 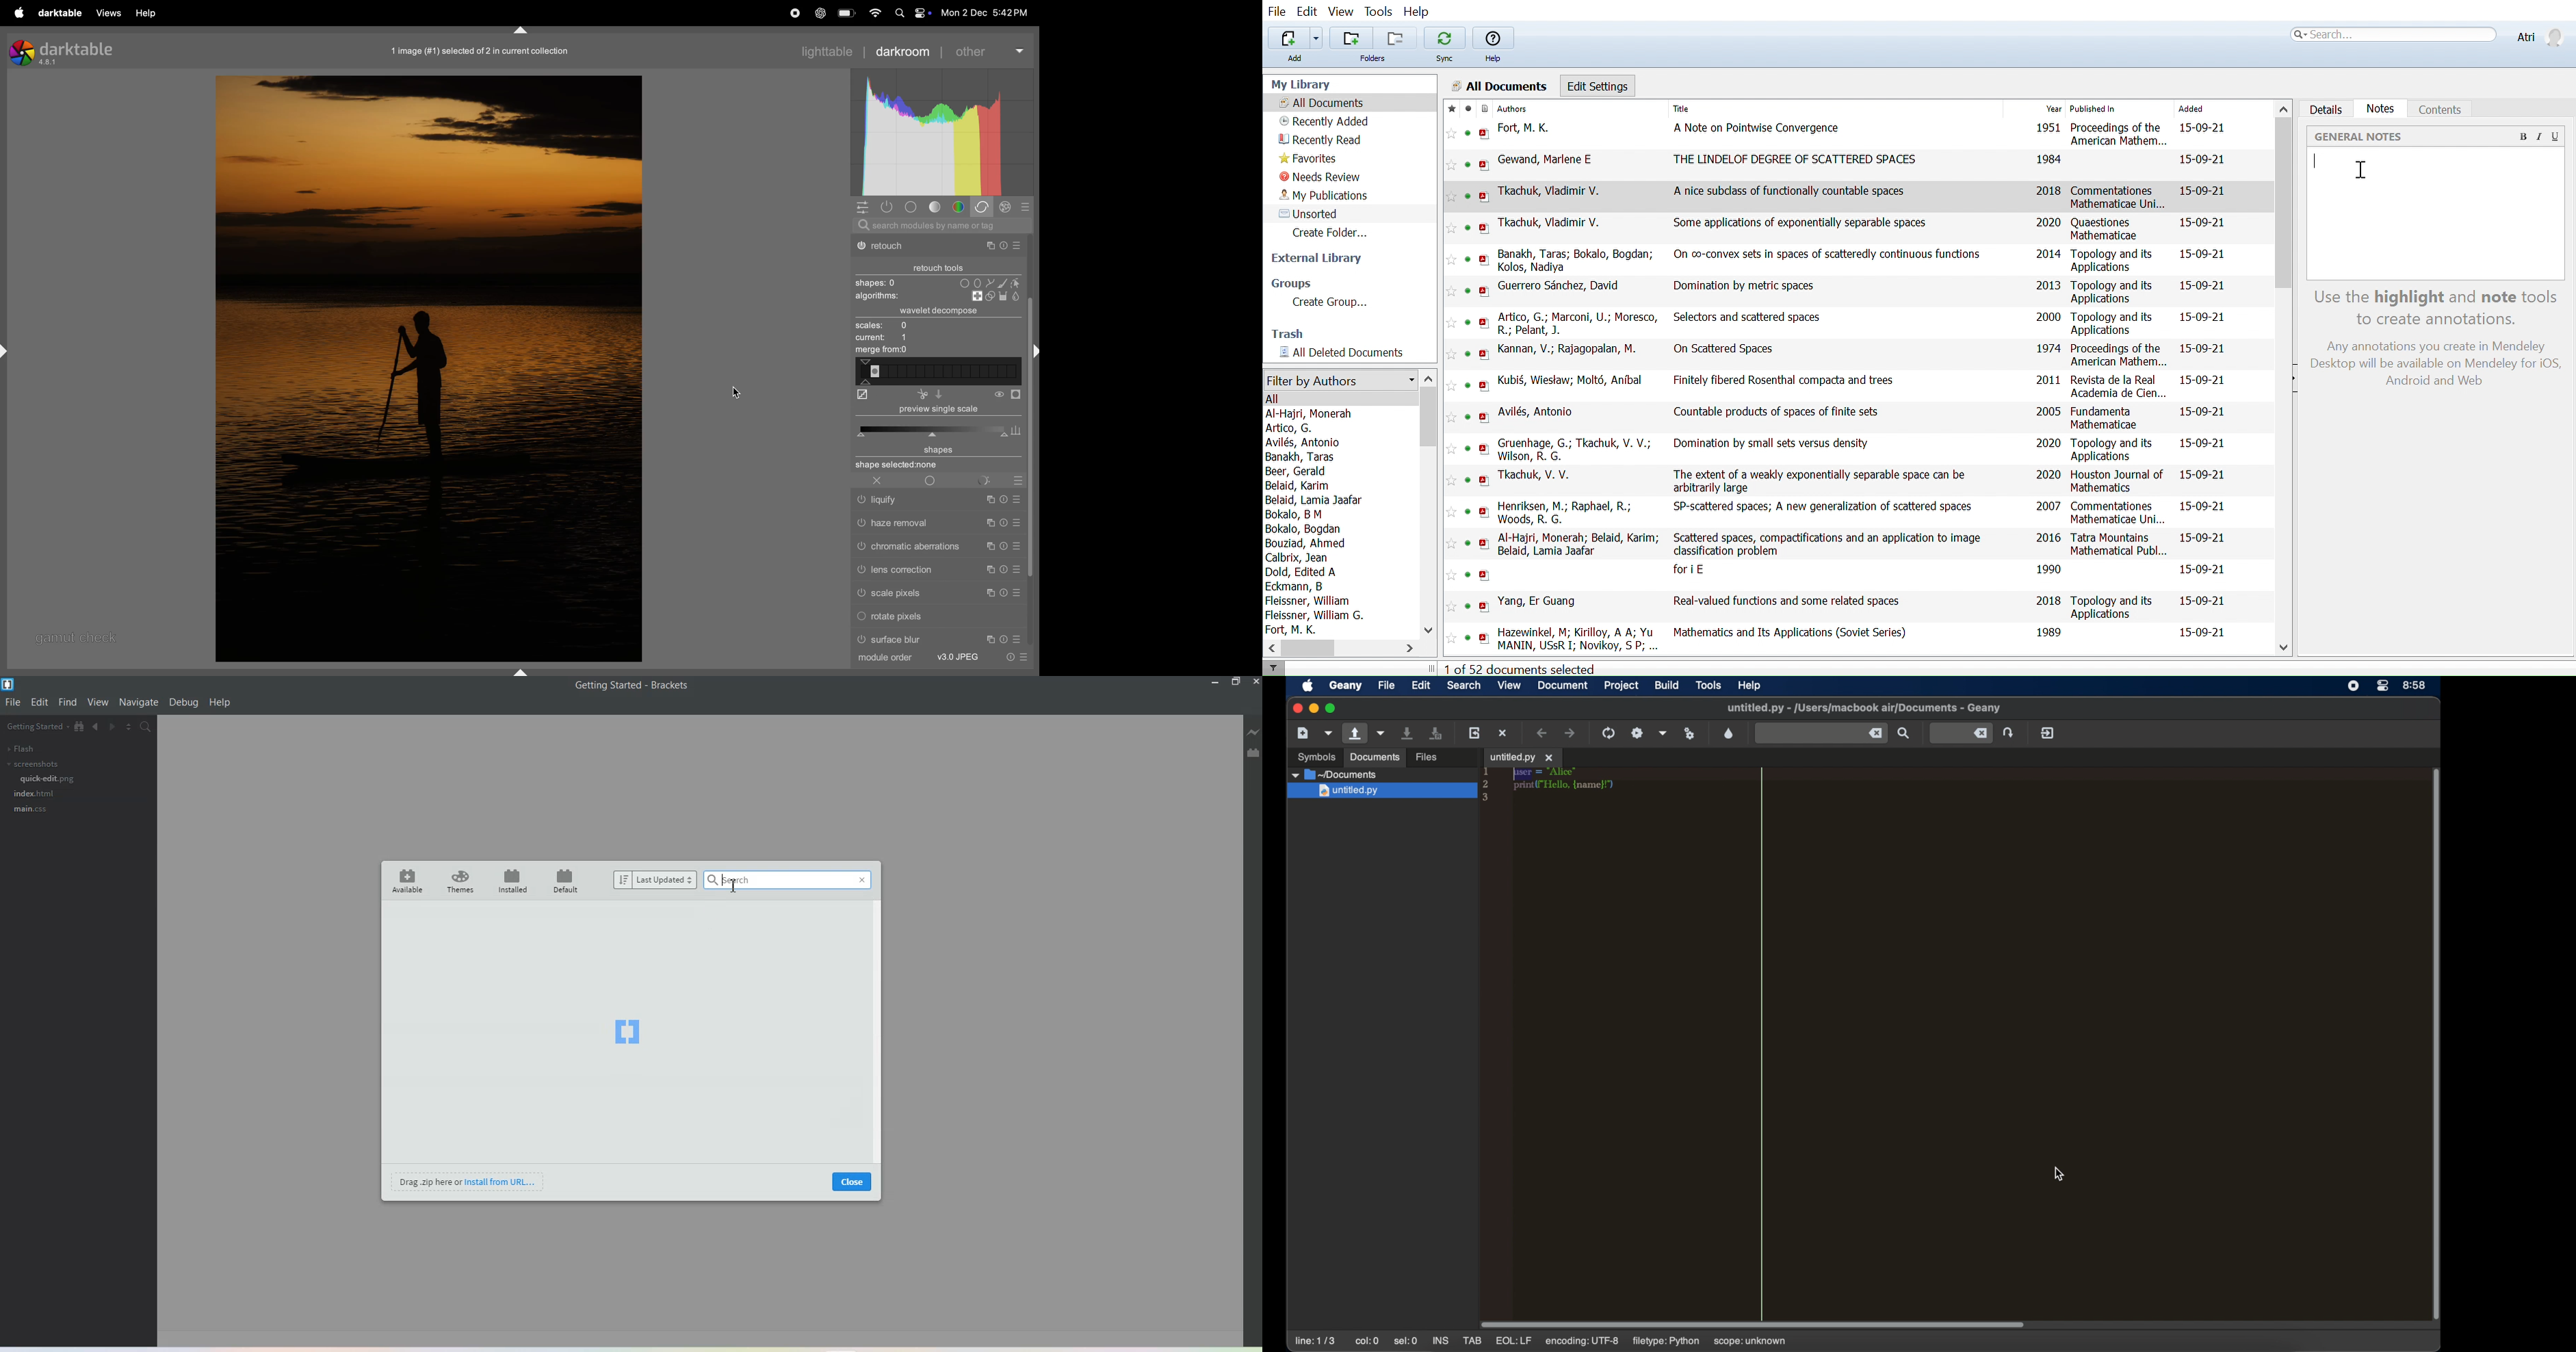 What do you see at coordinates (1566, 349) in the screenshot?
I see `Kannan, V.; Rajagopalan, M.` at bounding box center [1566, 349].